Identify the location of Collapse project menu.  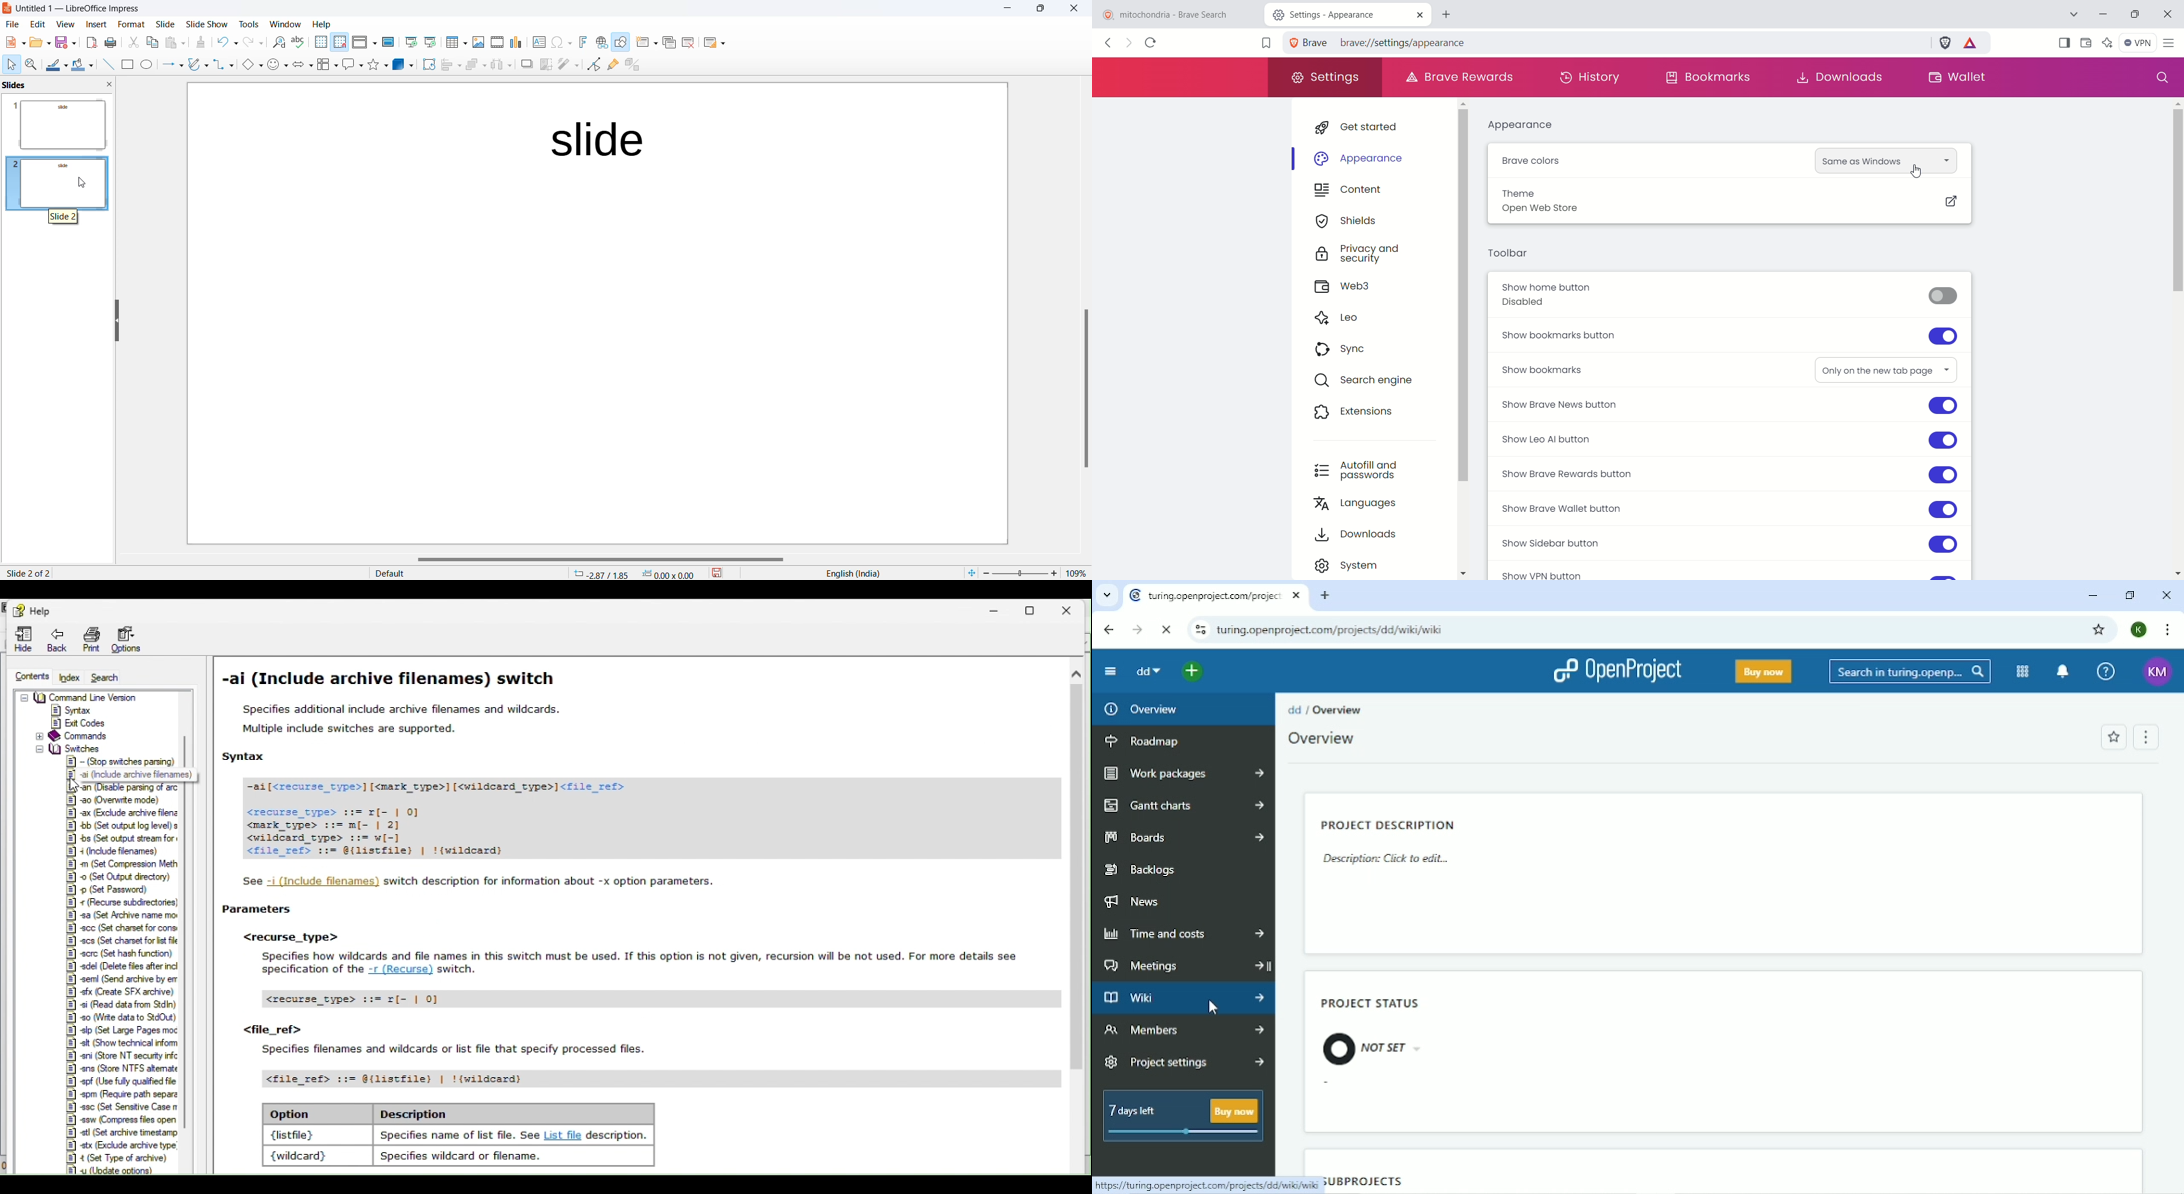
(1109, 672).